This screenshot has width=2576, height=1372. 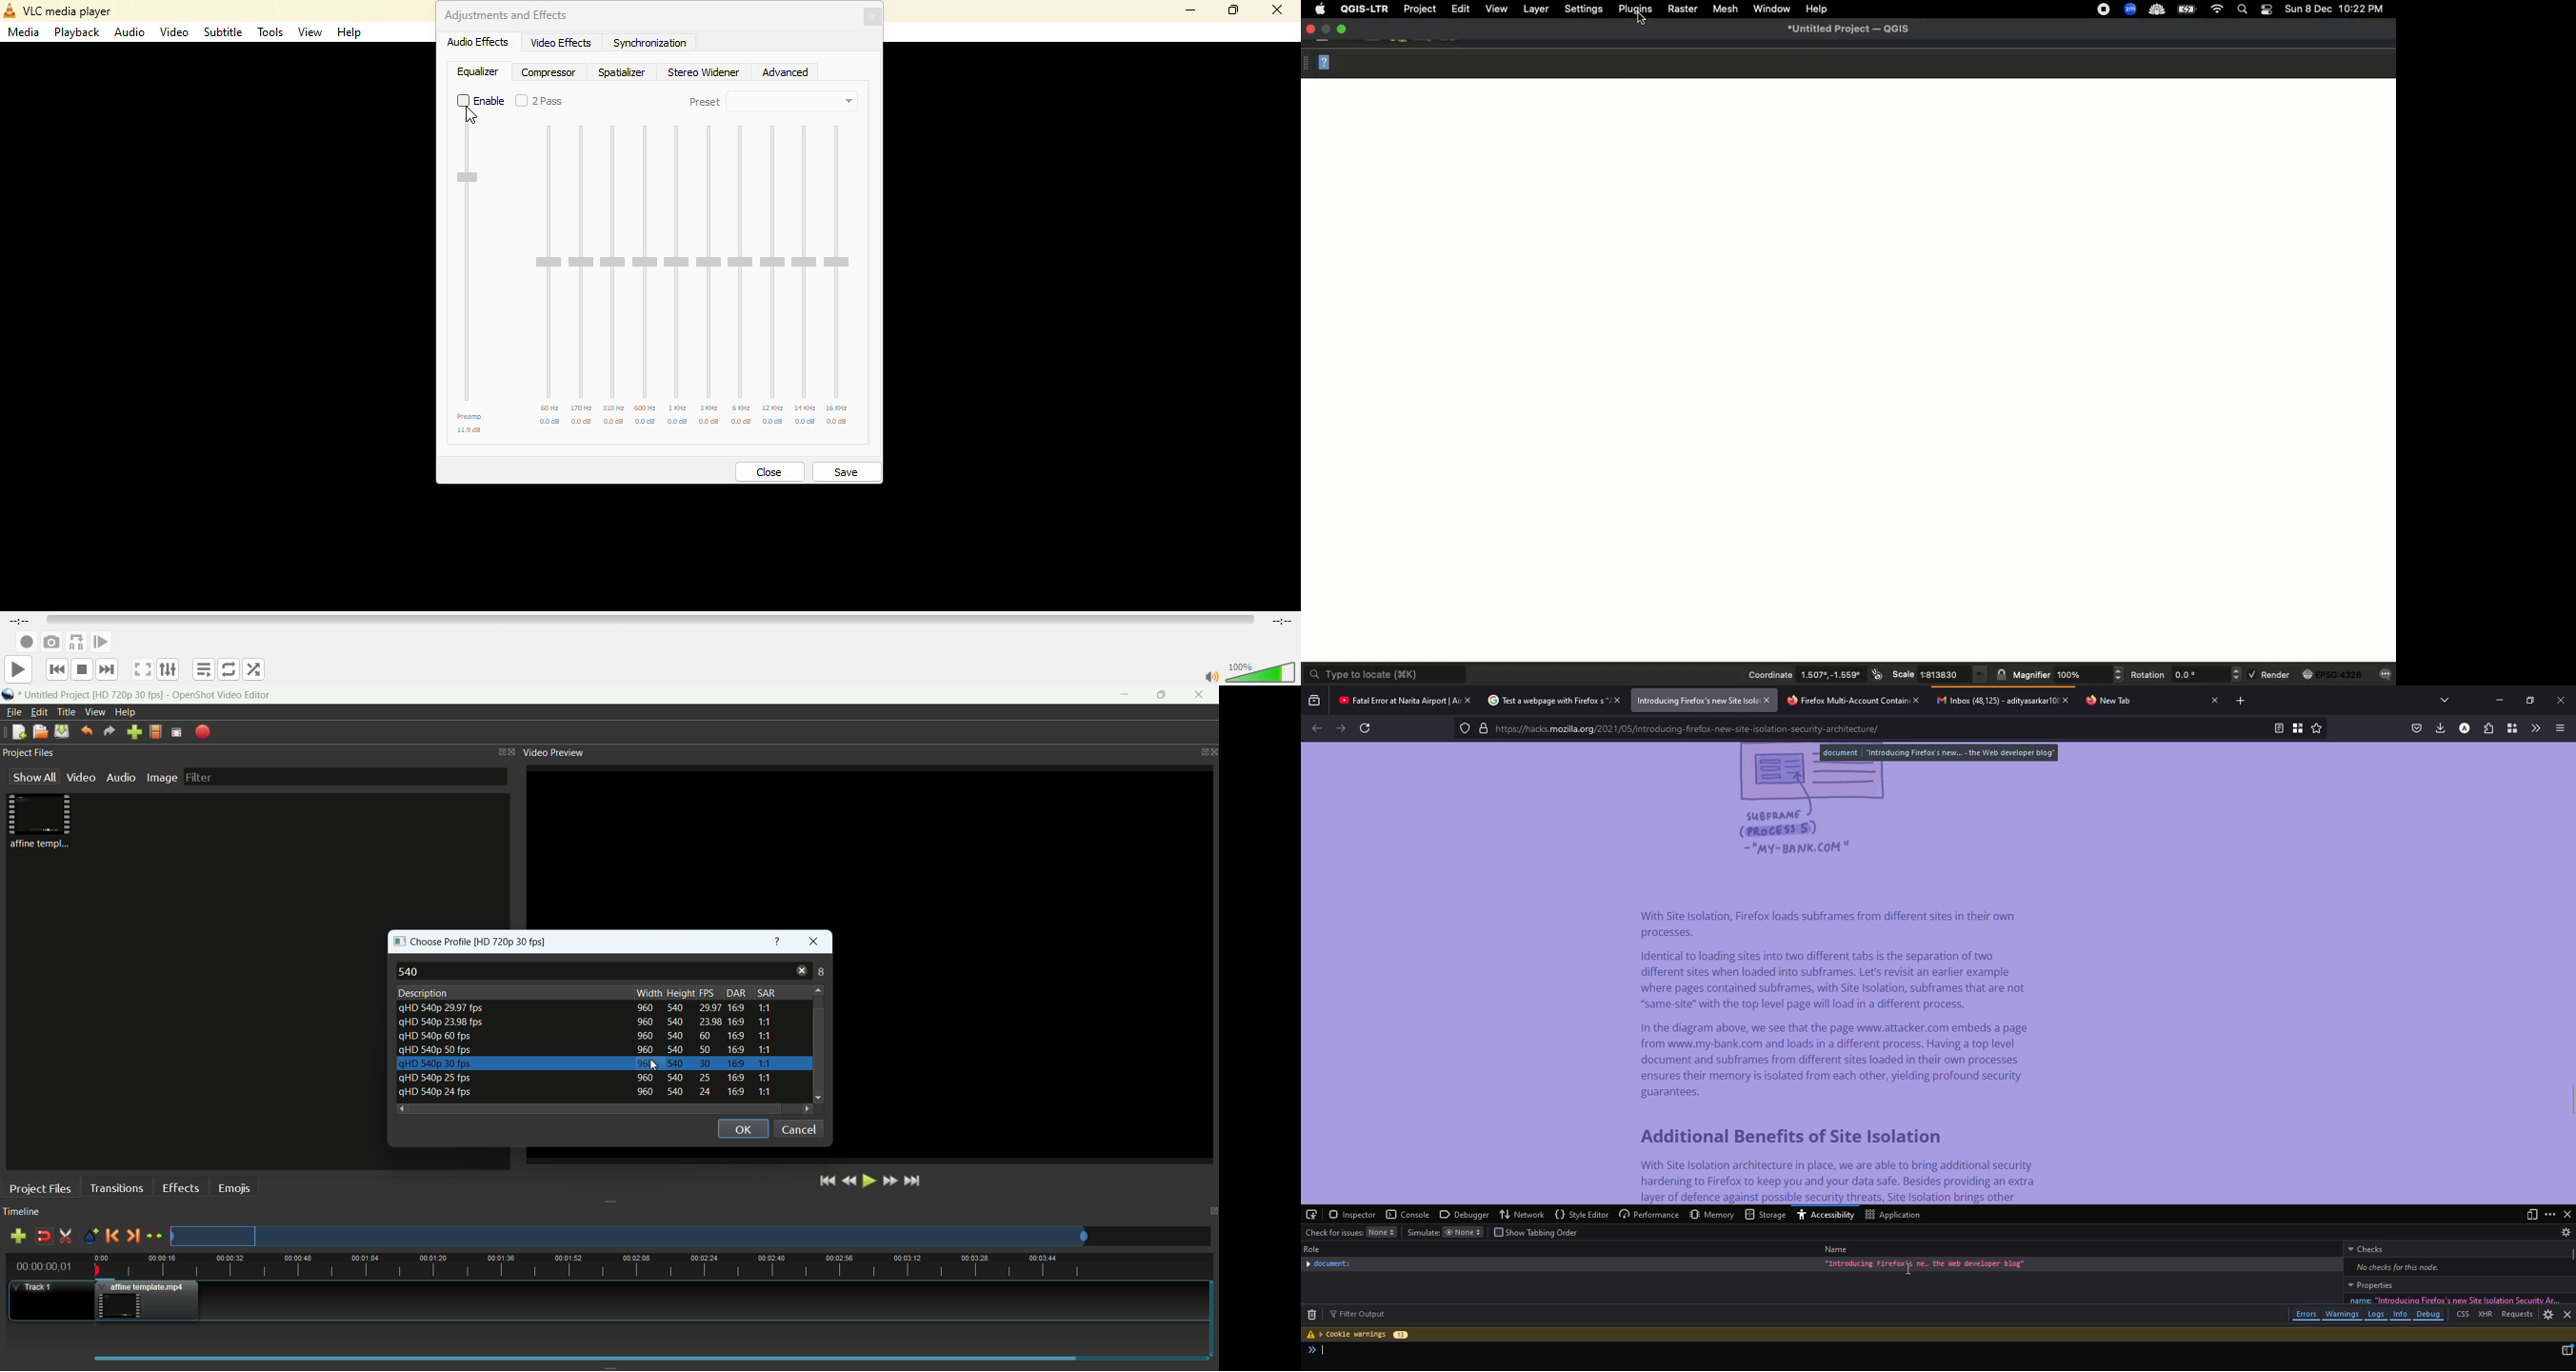 I want to click on db, so click(x=581, y=422).